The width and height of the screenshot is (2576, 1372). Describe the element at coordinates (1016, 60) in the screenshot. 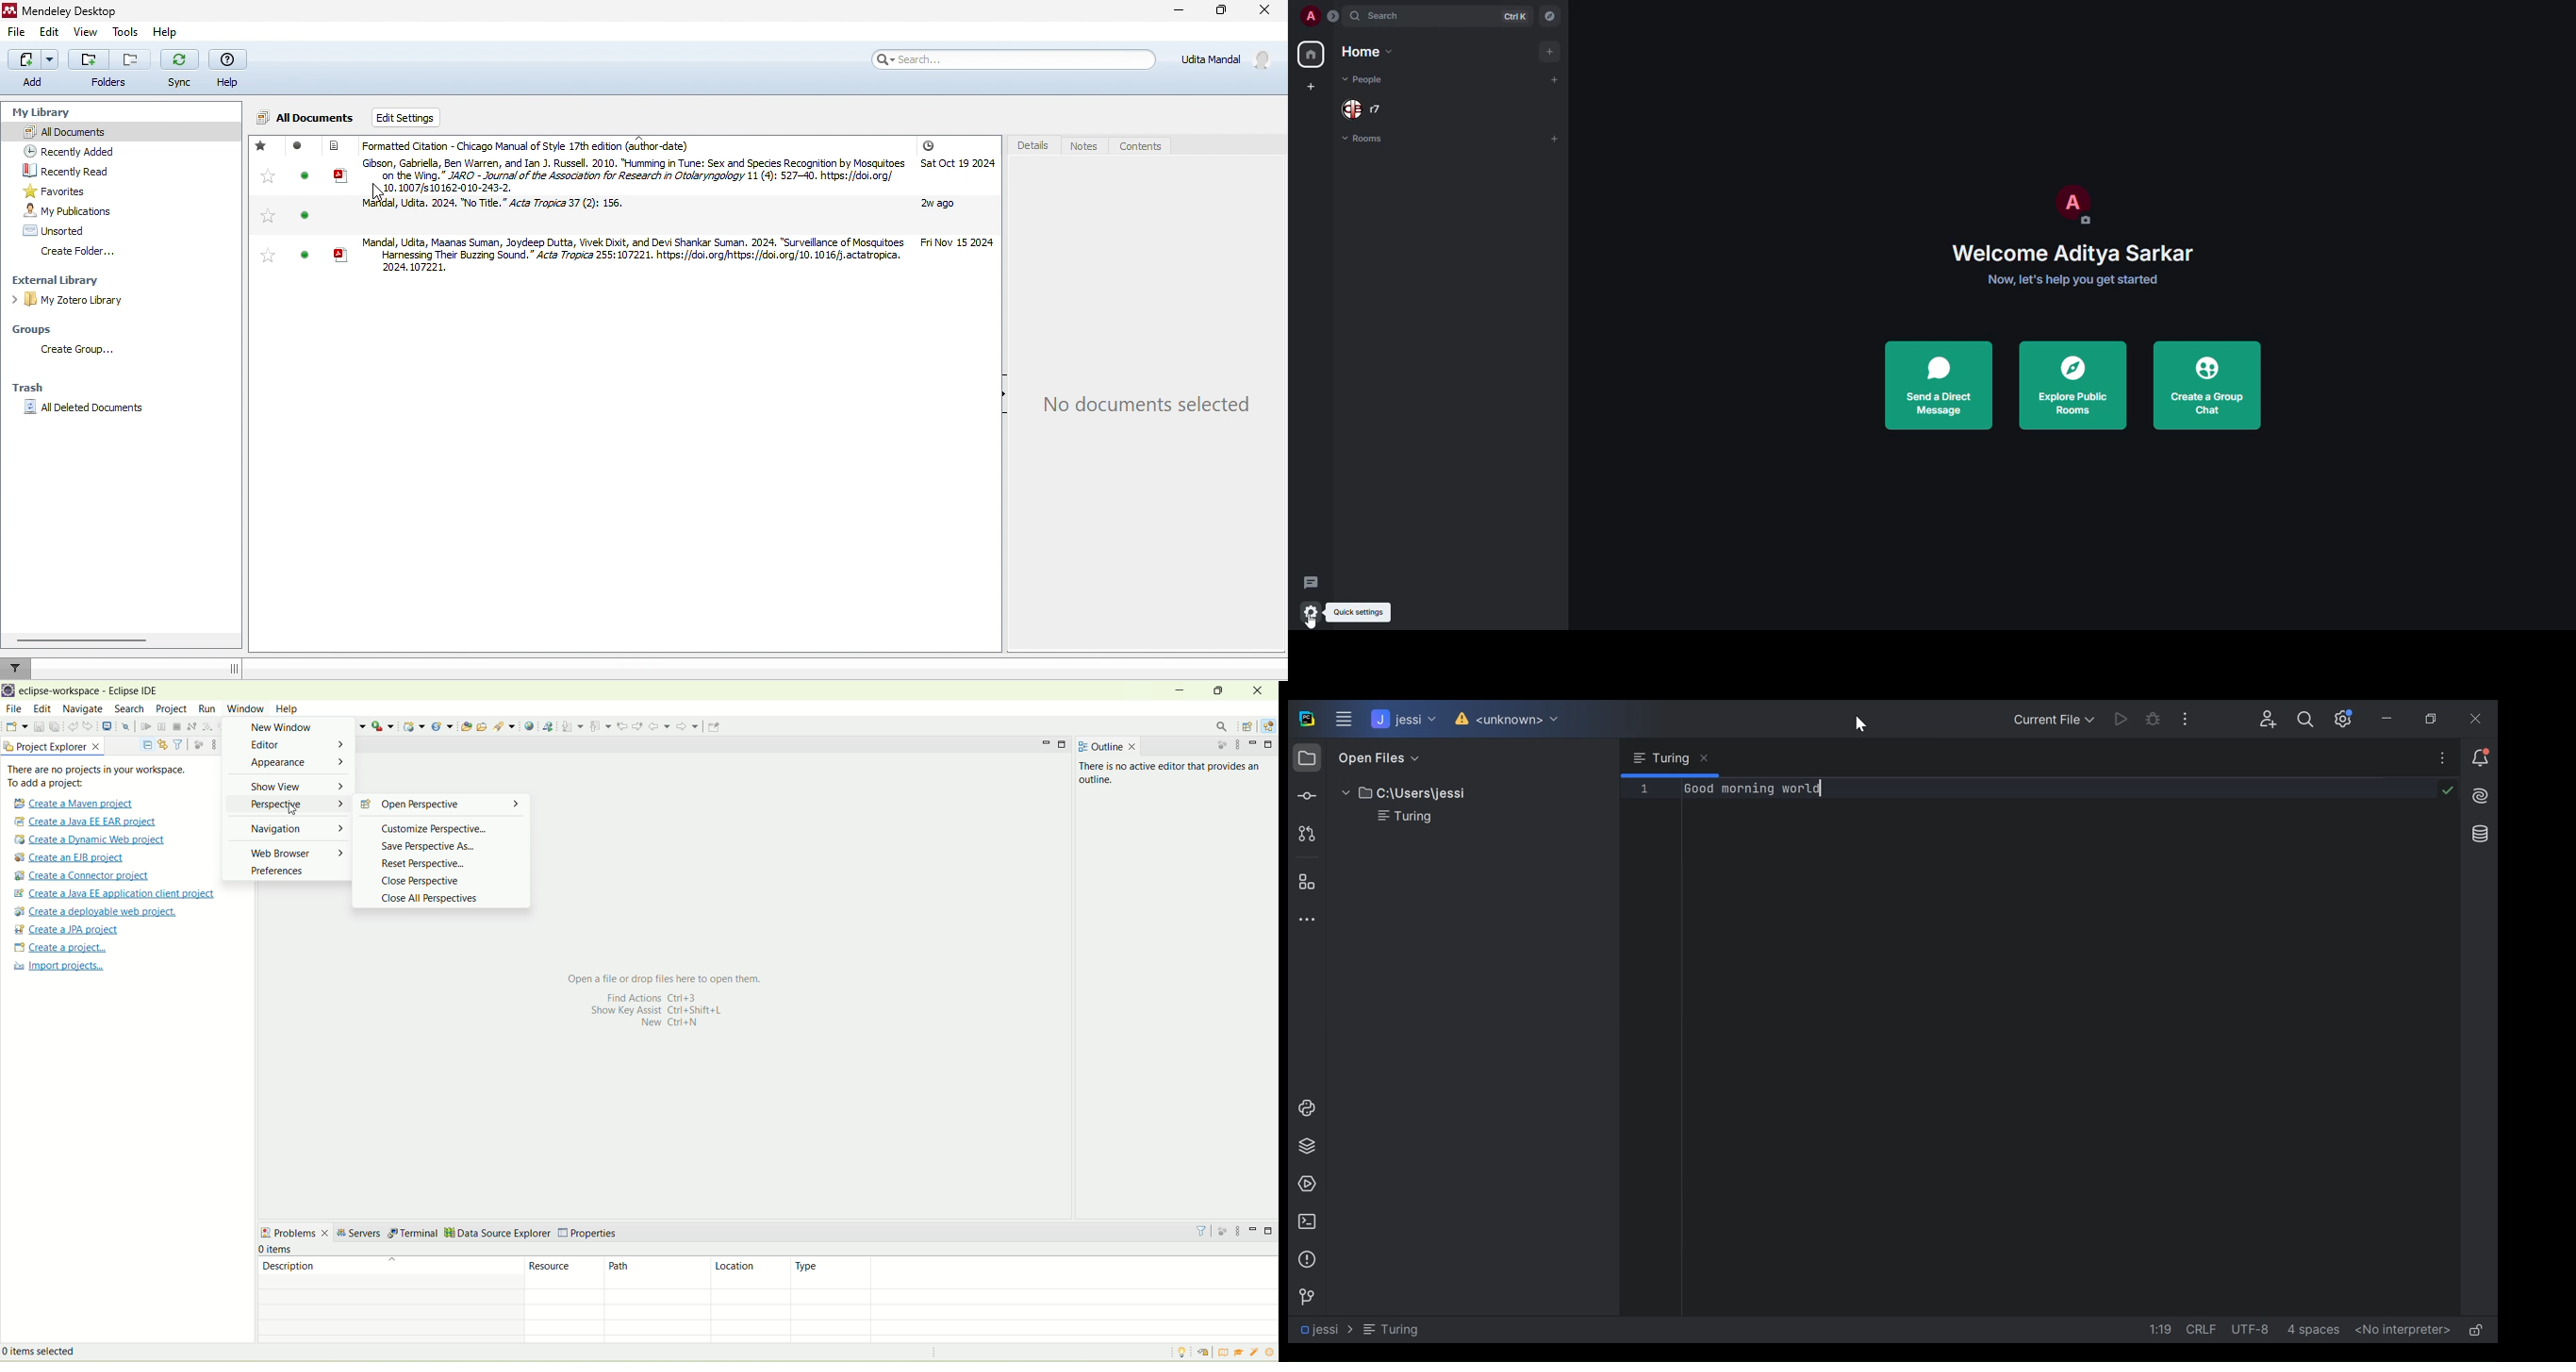

I see `search bar` at that location.